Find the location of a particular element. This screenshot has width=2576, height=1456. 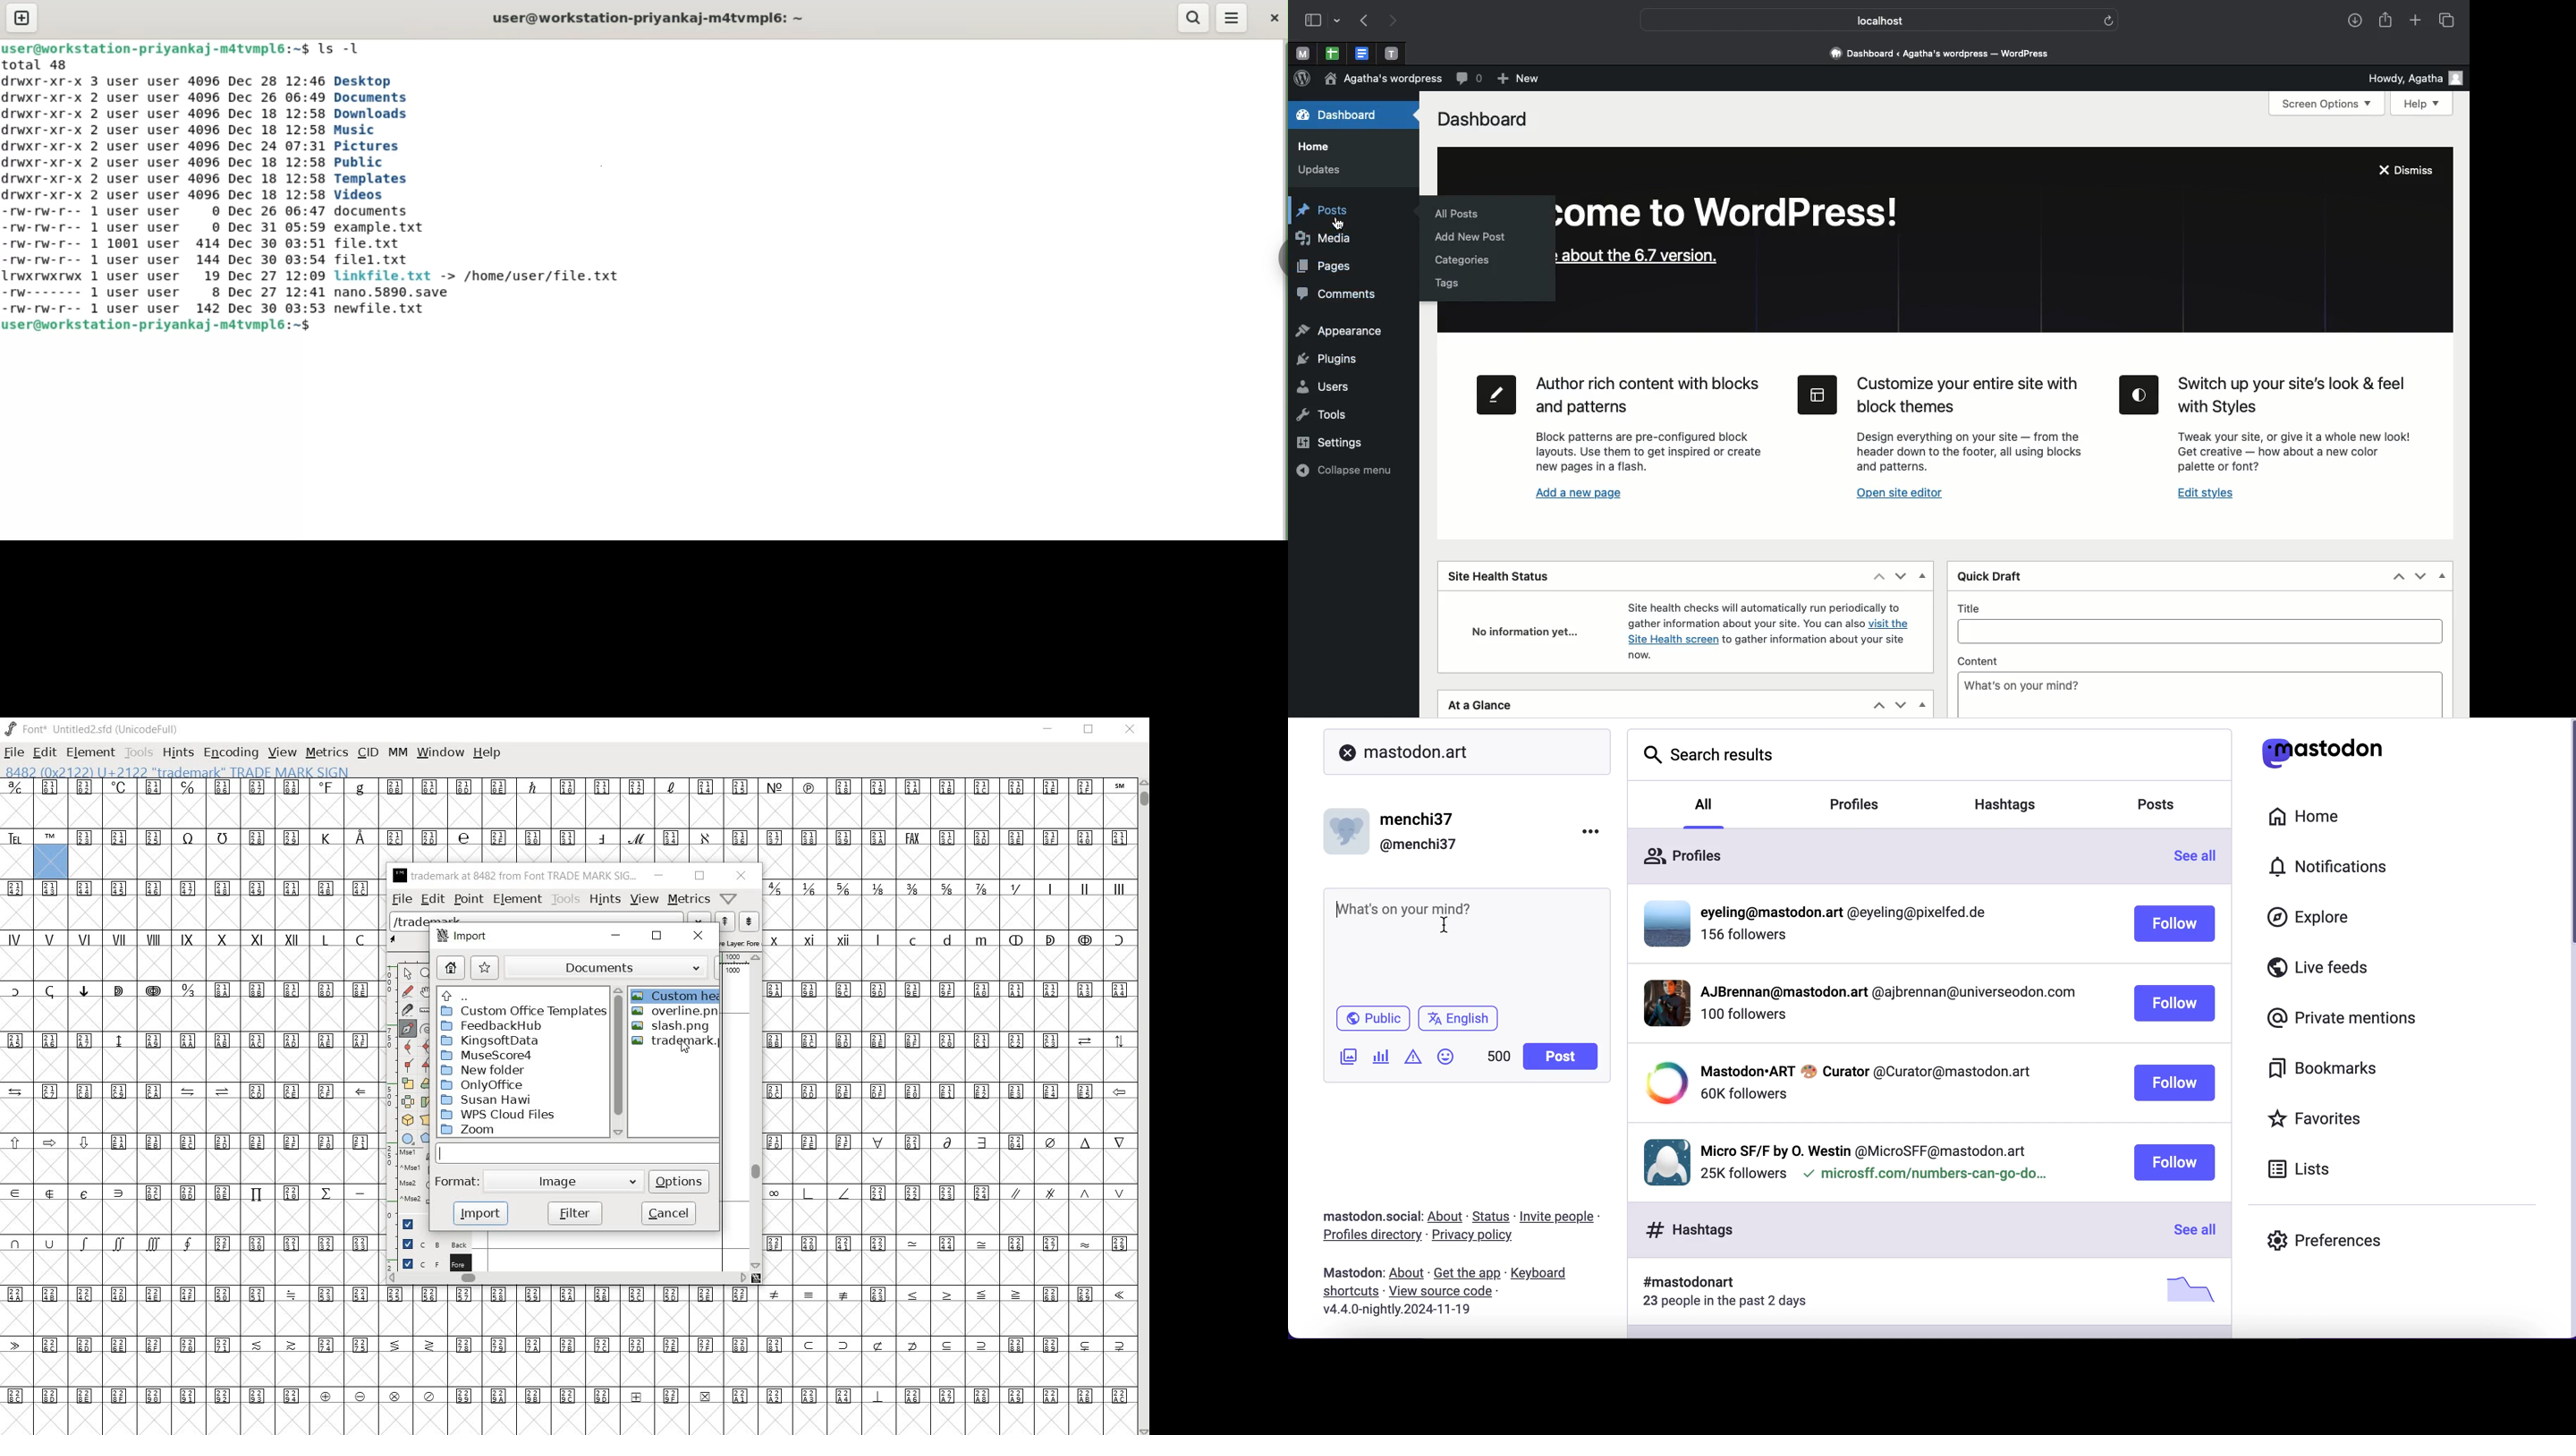

Add new tab is located at coordinates (2415, 21).